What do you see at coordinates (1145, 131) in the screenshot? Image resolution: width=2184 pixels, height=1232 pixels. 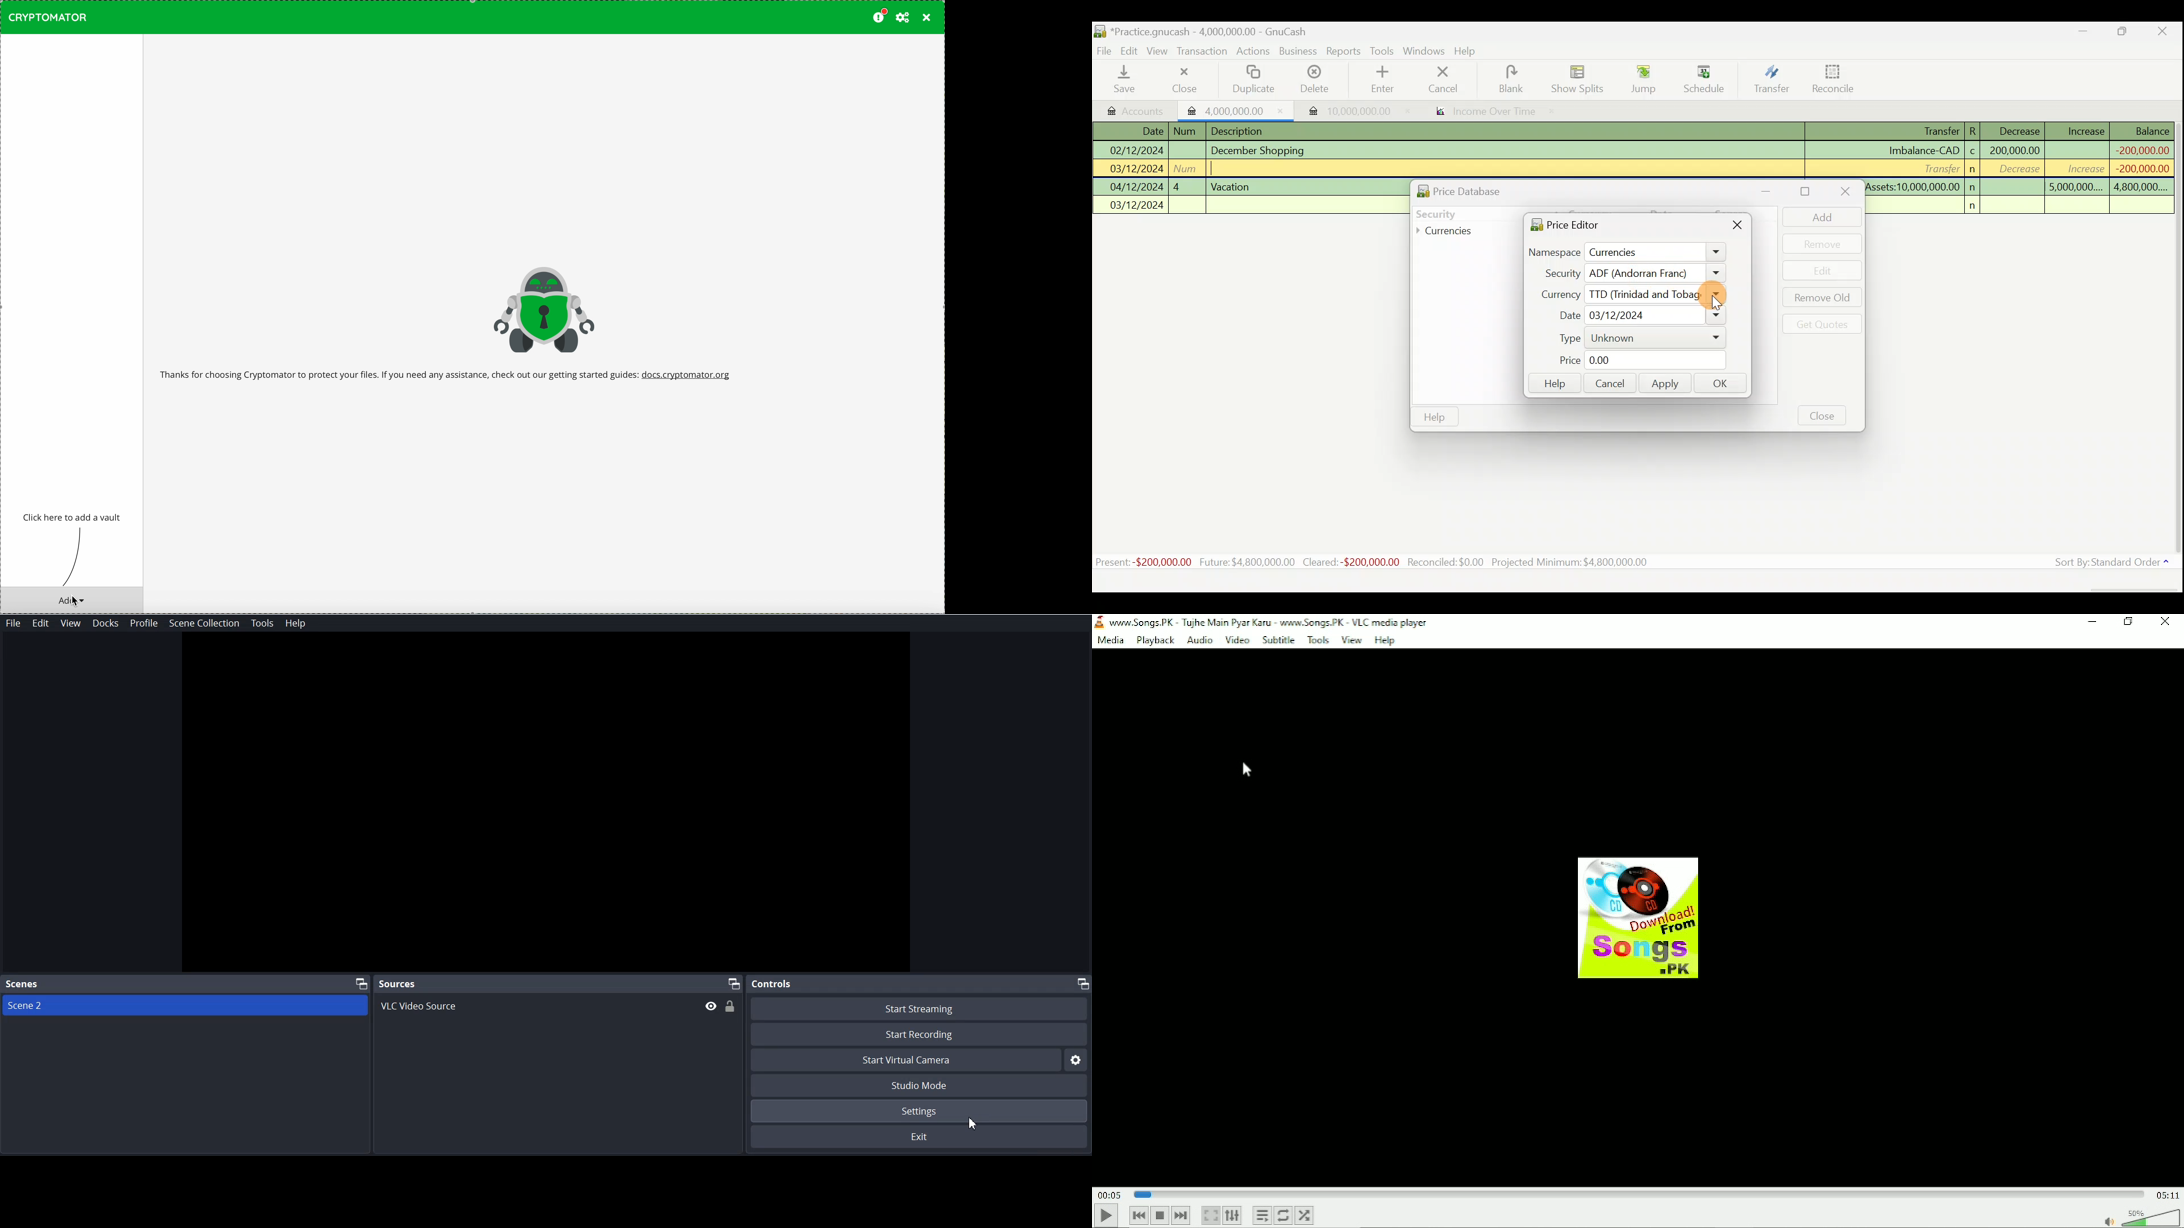 I see `Date ` at bounding box center [1145, 131].